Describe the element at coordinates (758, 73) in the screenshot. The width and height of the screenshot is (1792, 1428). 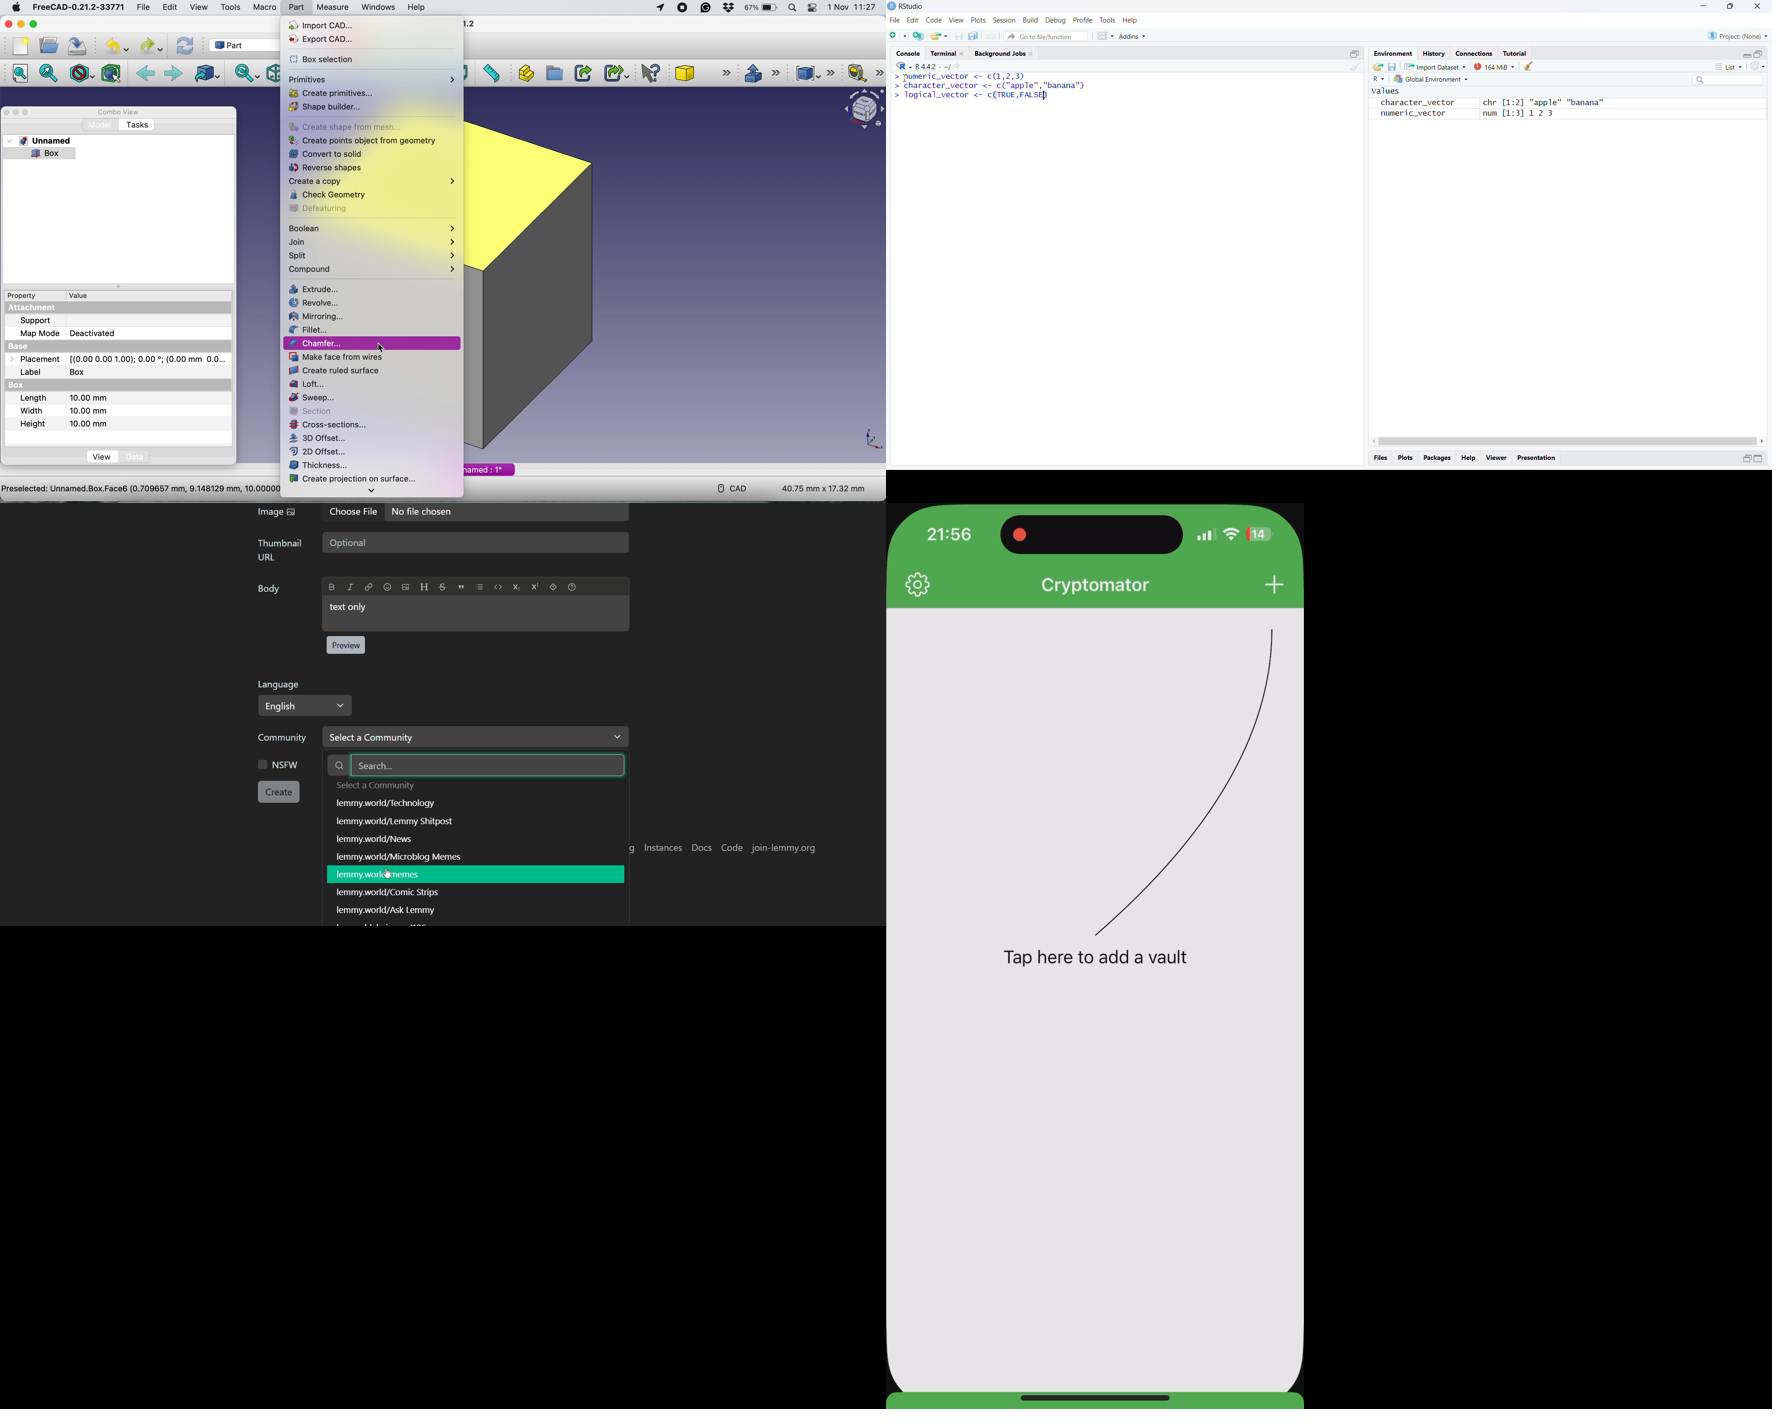
I see `extrude` at that location.